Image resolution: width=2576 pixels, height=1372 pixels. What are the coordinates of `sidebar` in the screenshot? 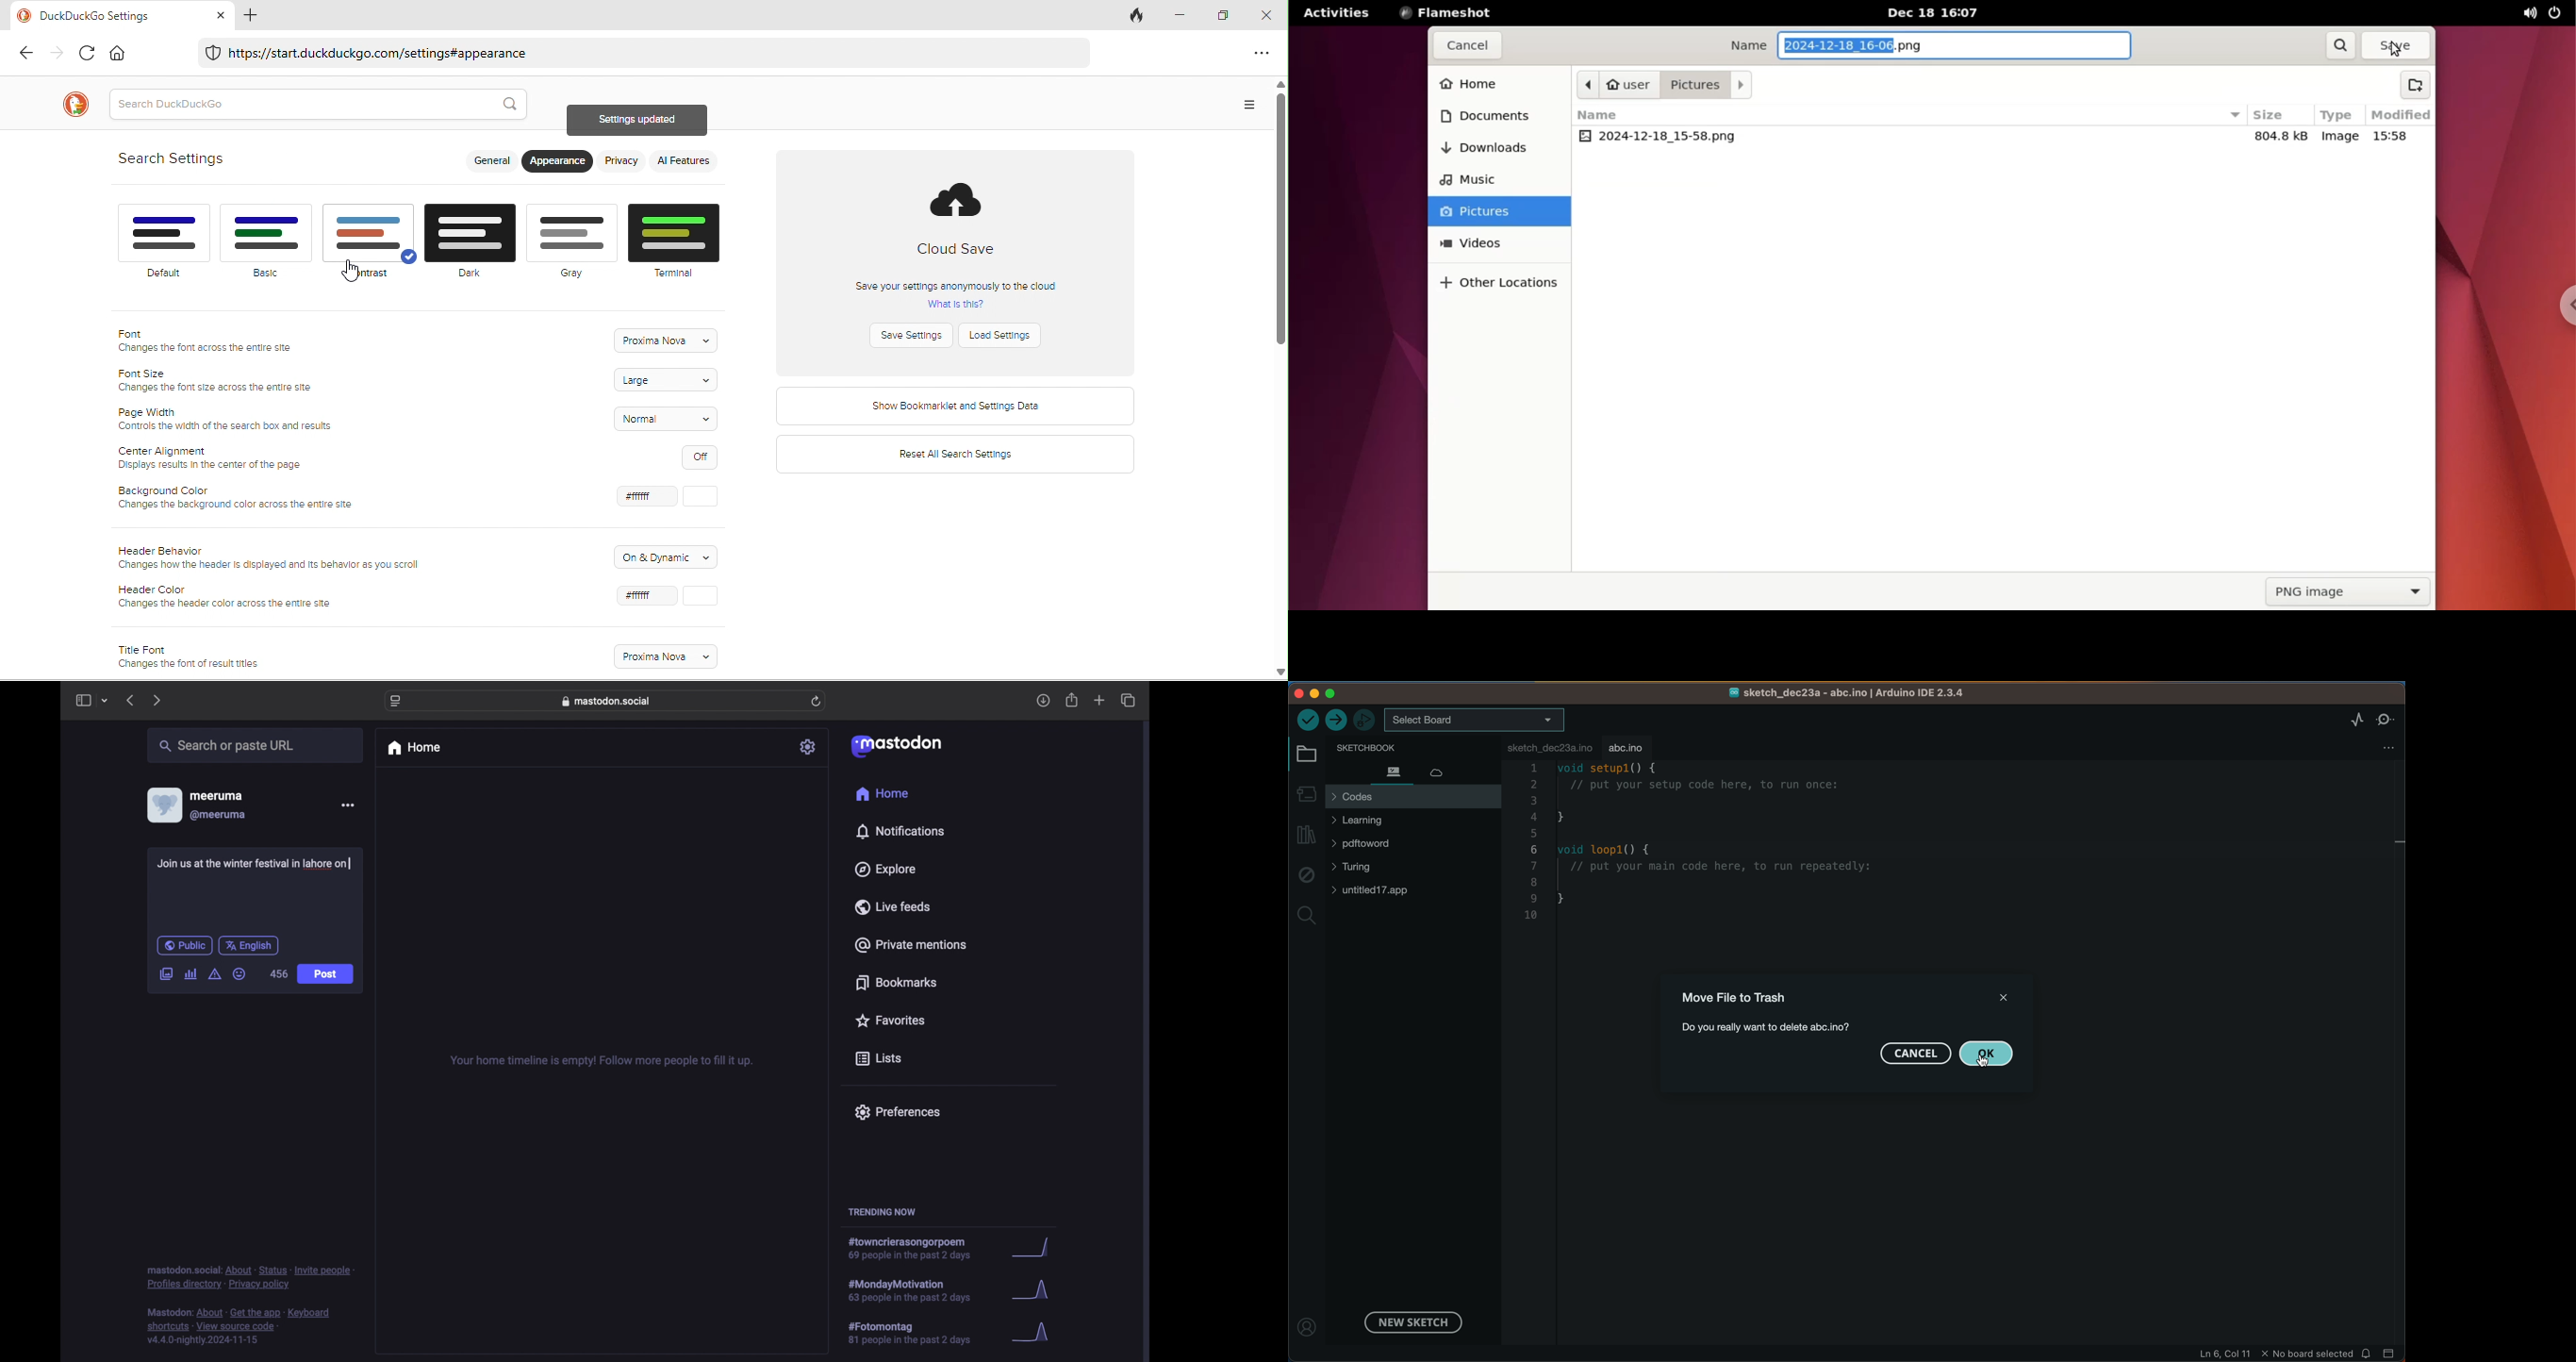 It's located at (83, 700).